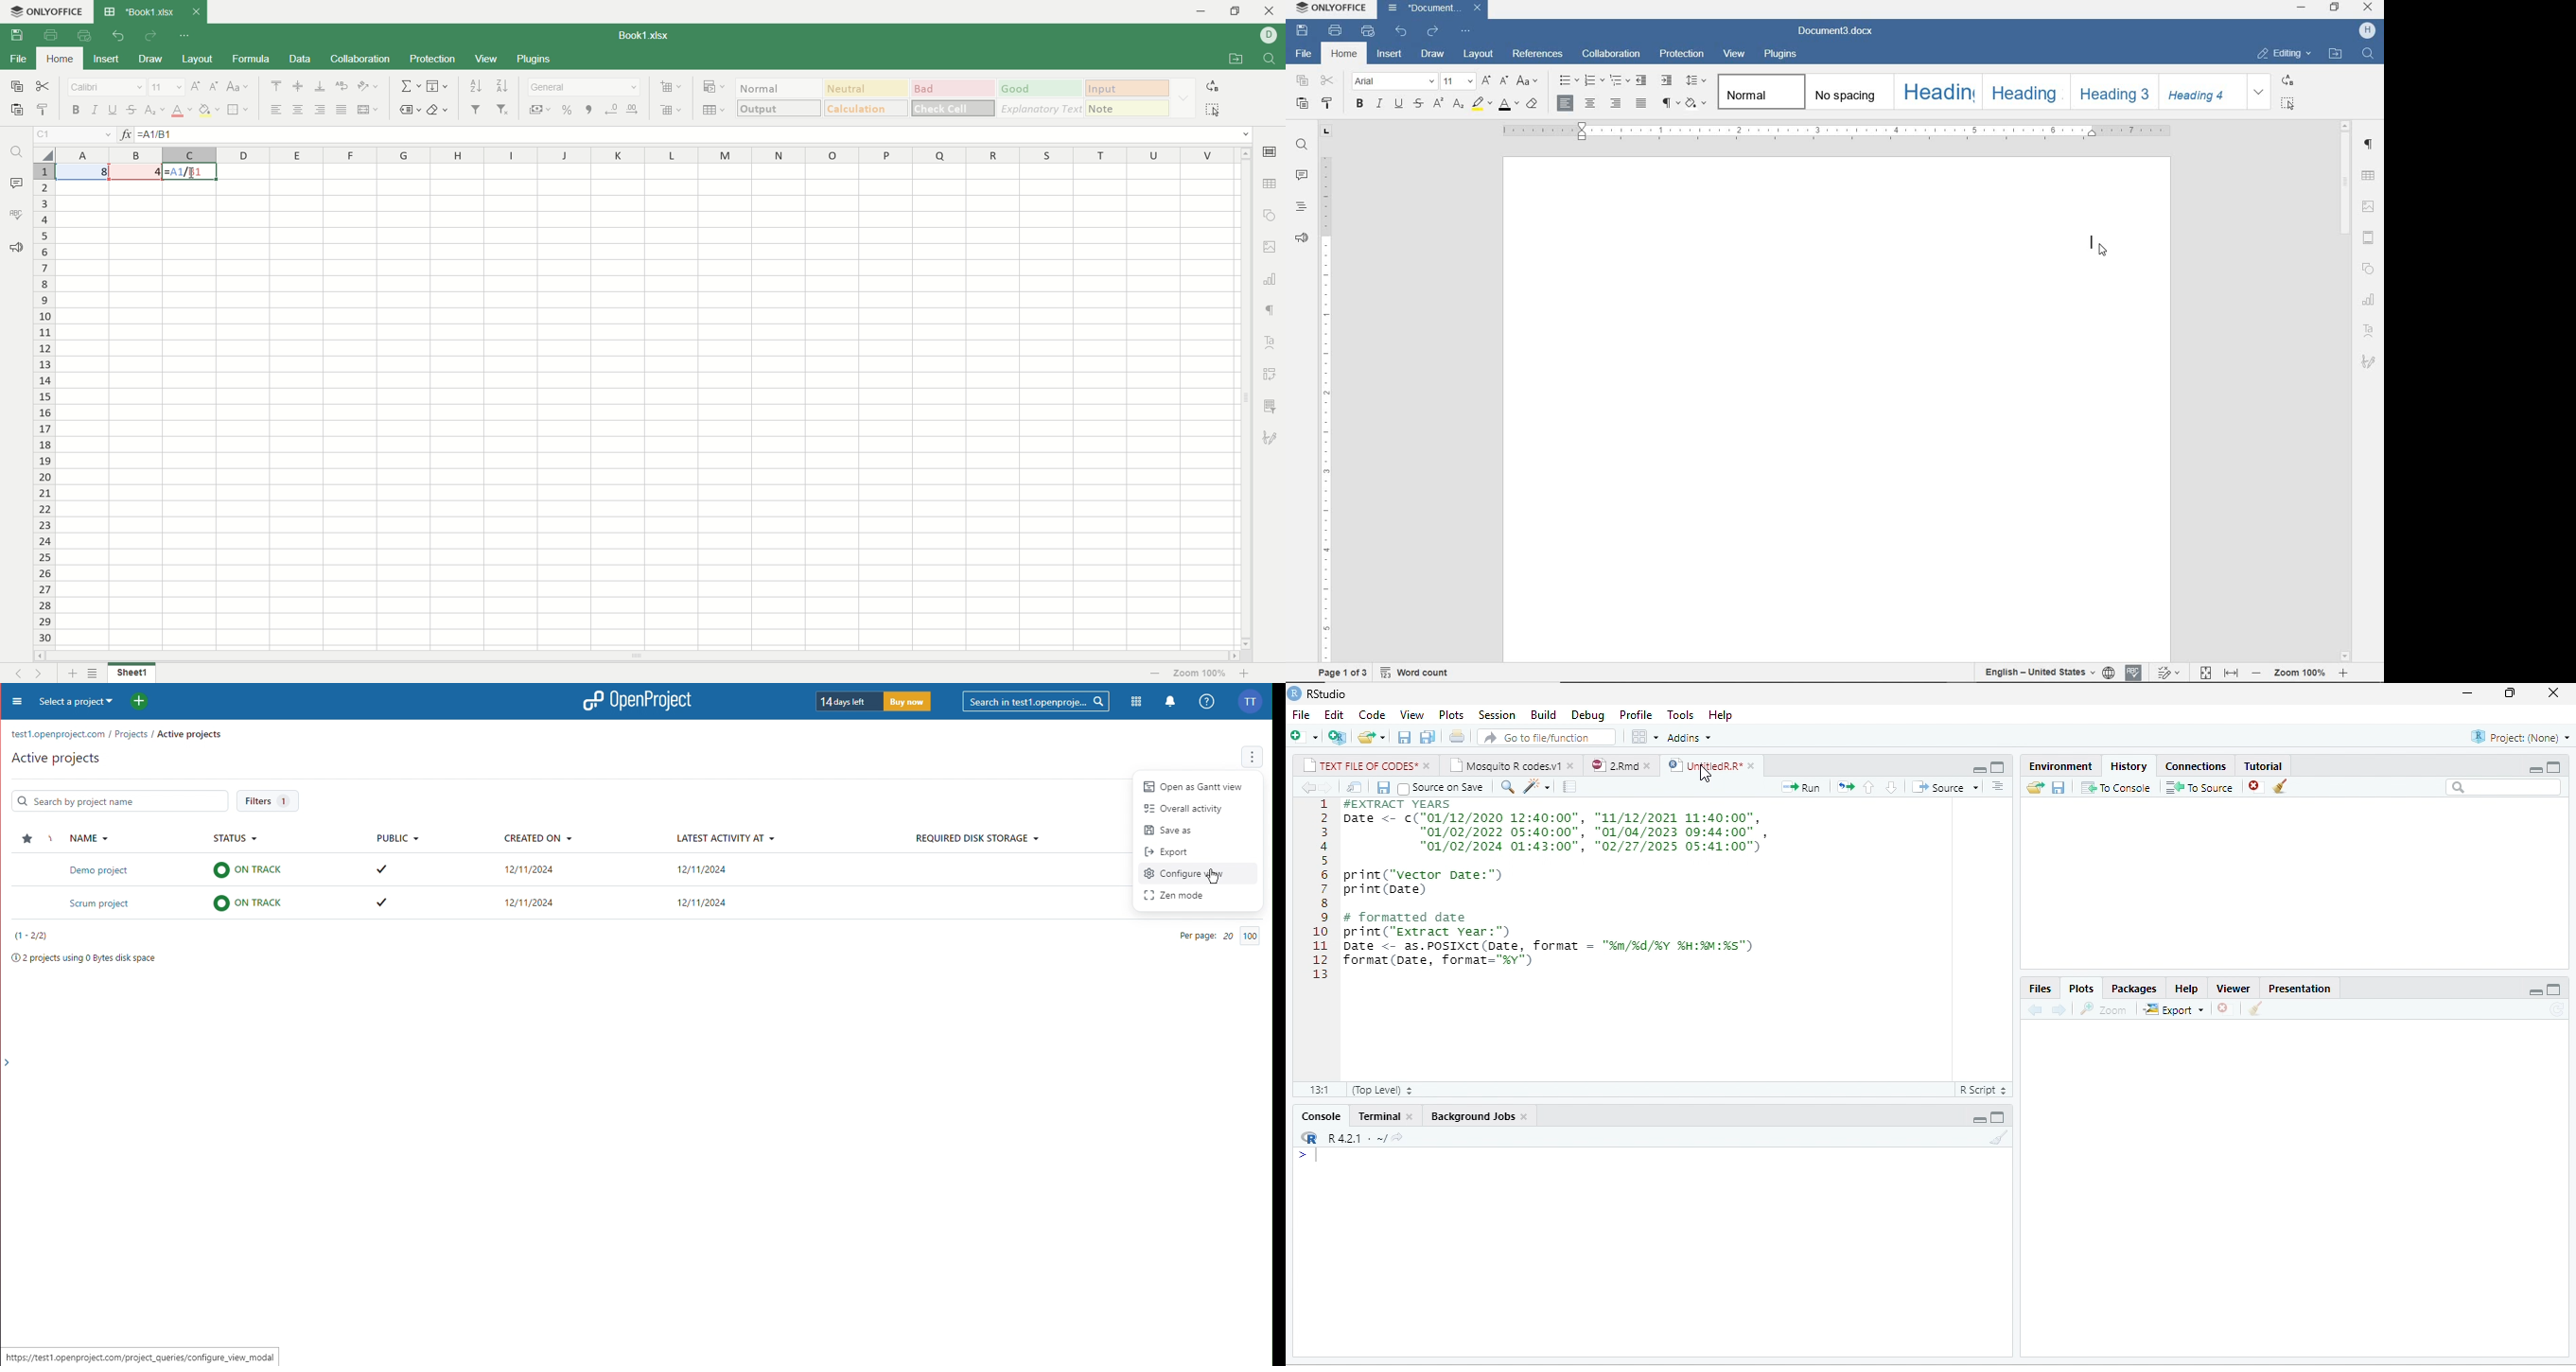 Image resolution: width=2576 pixels, height=1372 pixels. Describe the element at coordinates (1471, 1116) in the screenshot. I see `Background Jobs` at that location.